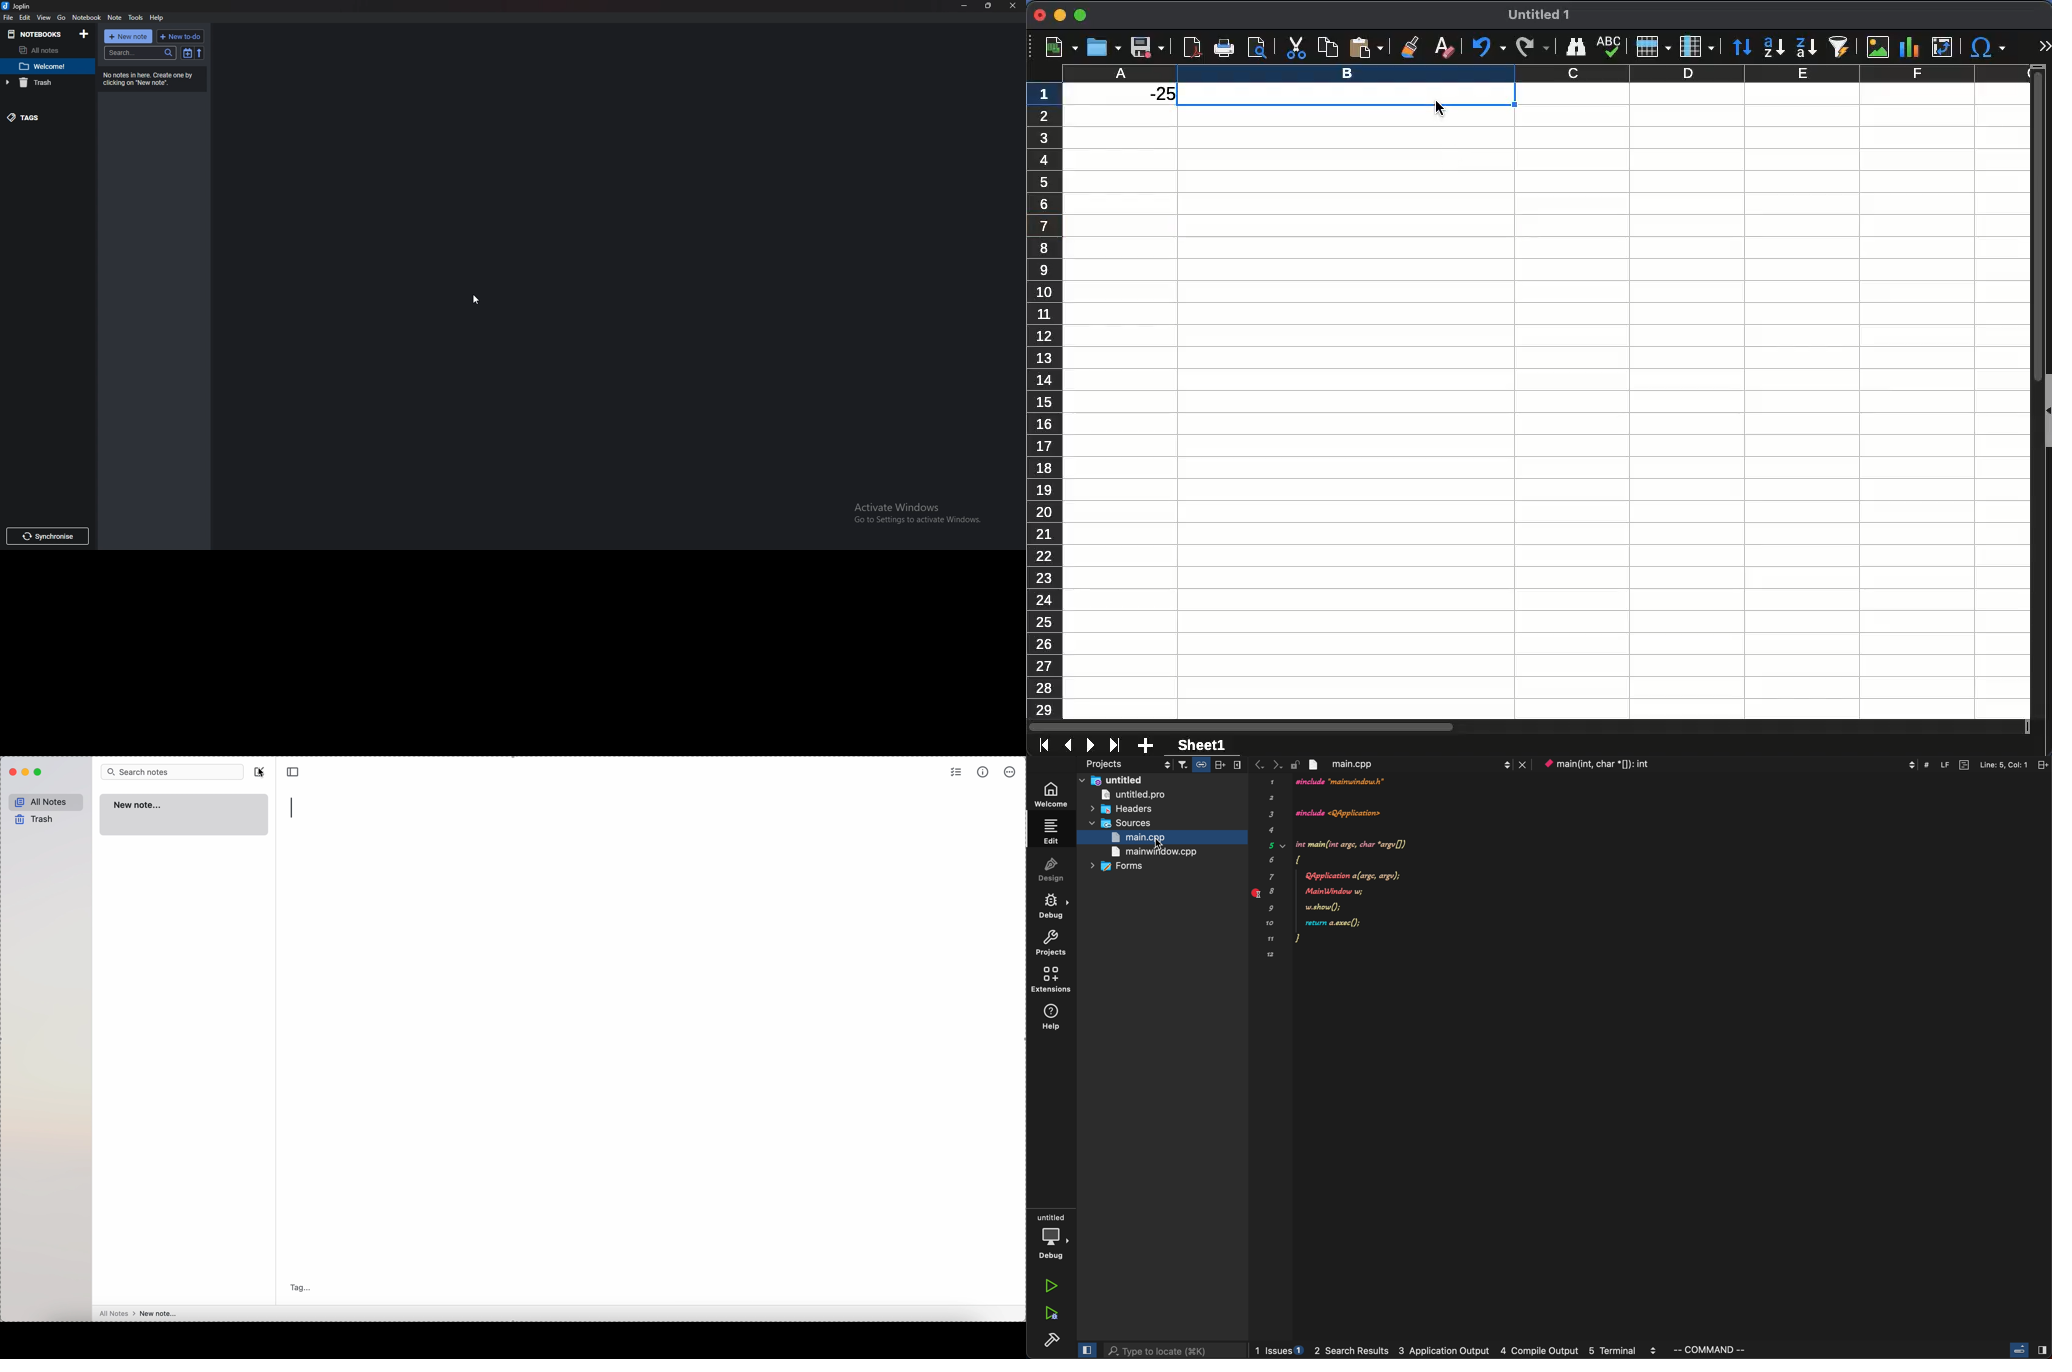  I want to click on close slide bar, so click(1086, 1351).